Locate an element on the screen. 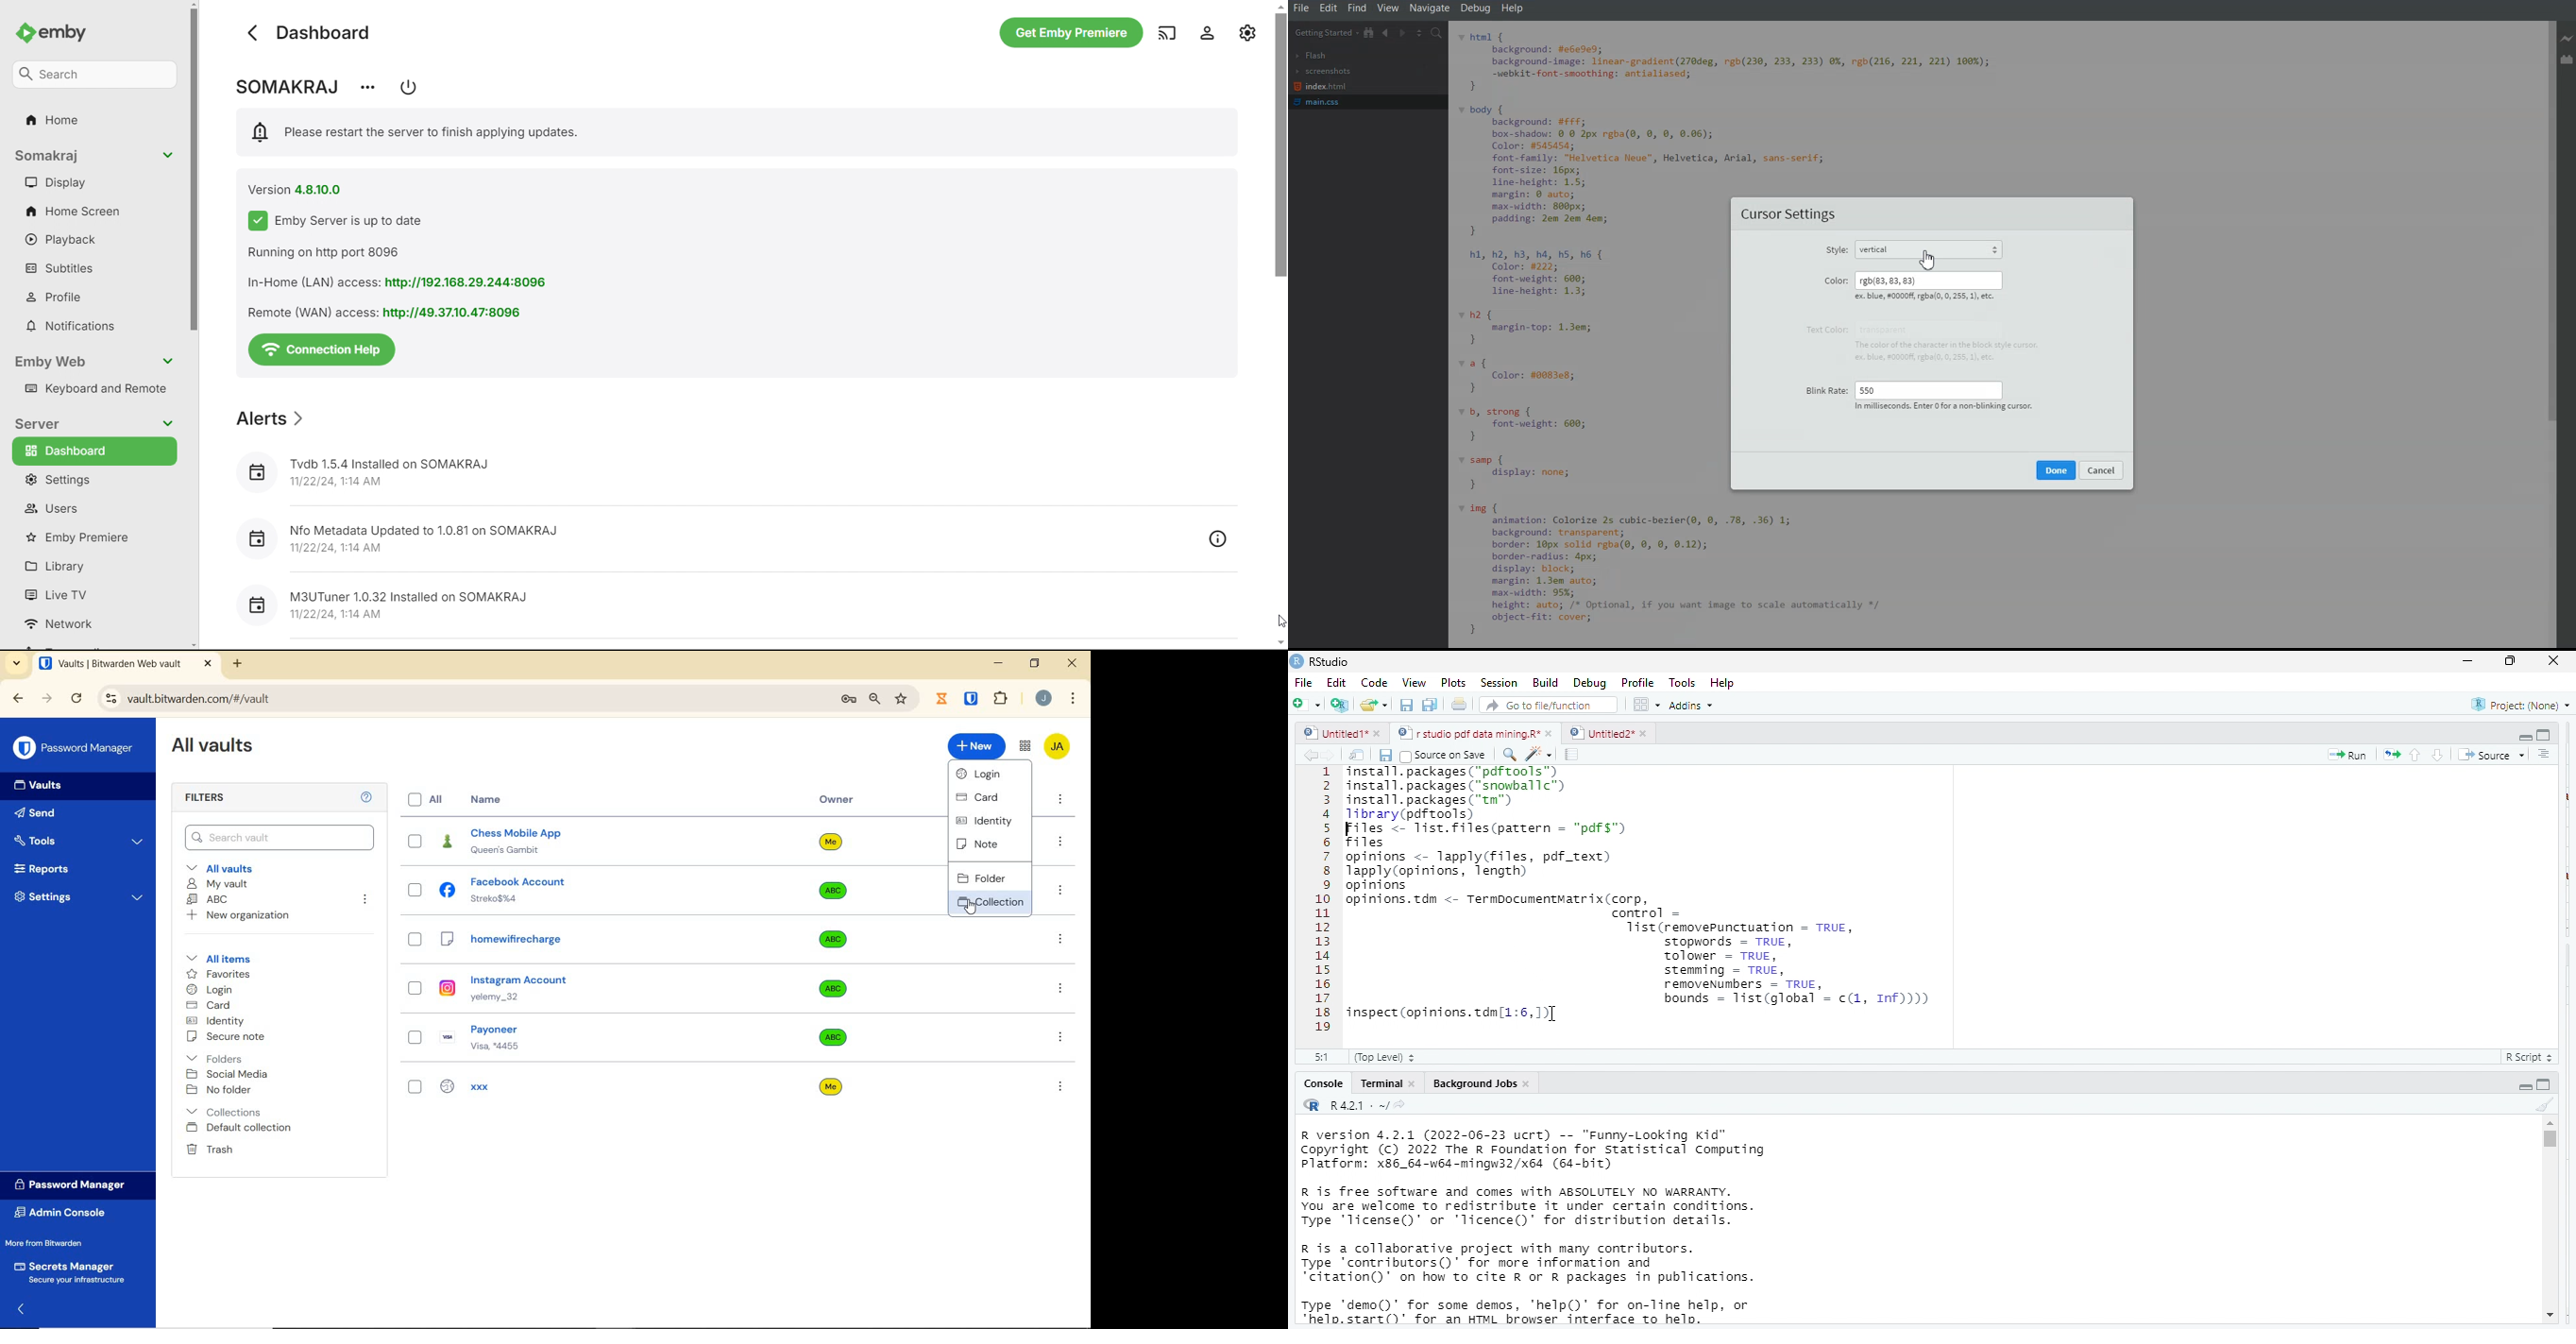 This screenshot has height=1344, width=2576. go to previous section/chunk is located at coordinates (2414, 755).